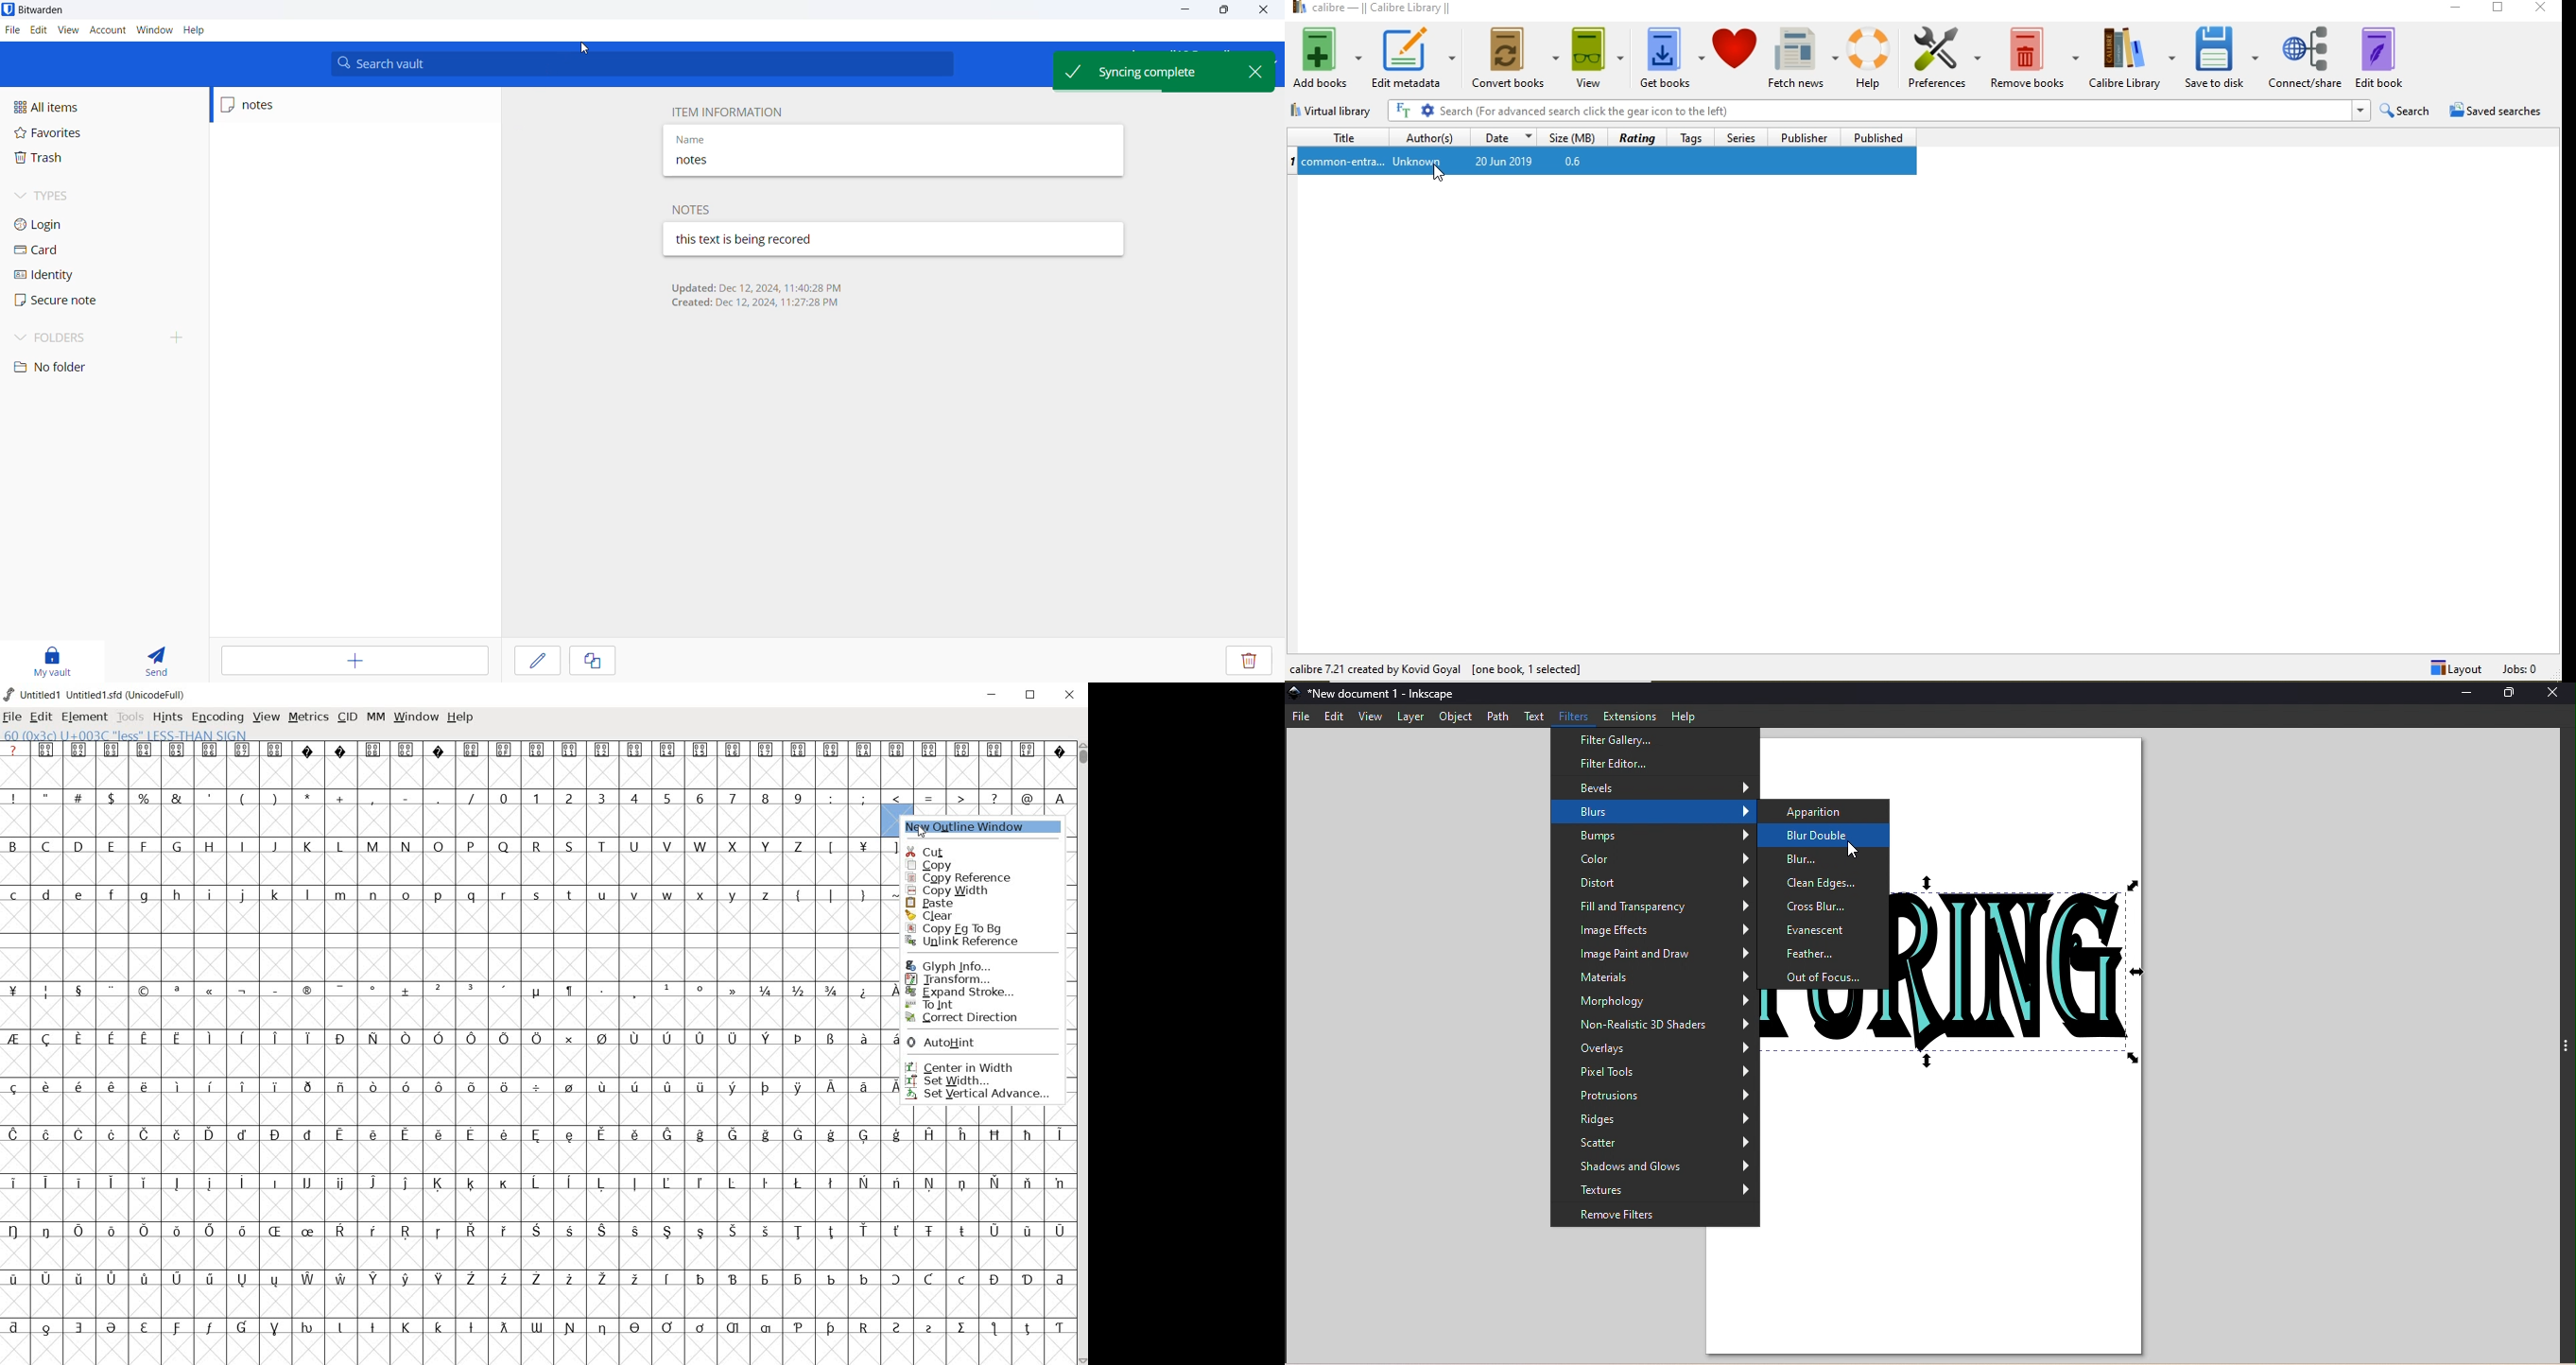  Describe the element at coordinates (970, 902) in the screenshot. I see `paste` at that location.